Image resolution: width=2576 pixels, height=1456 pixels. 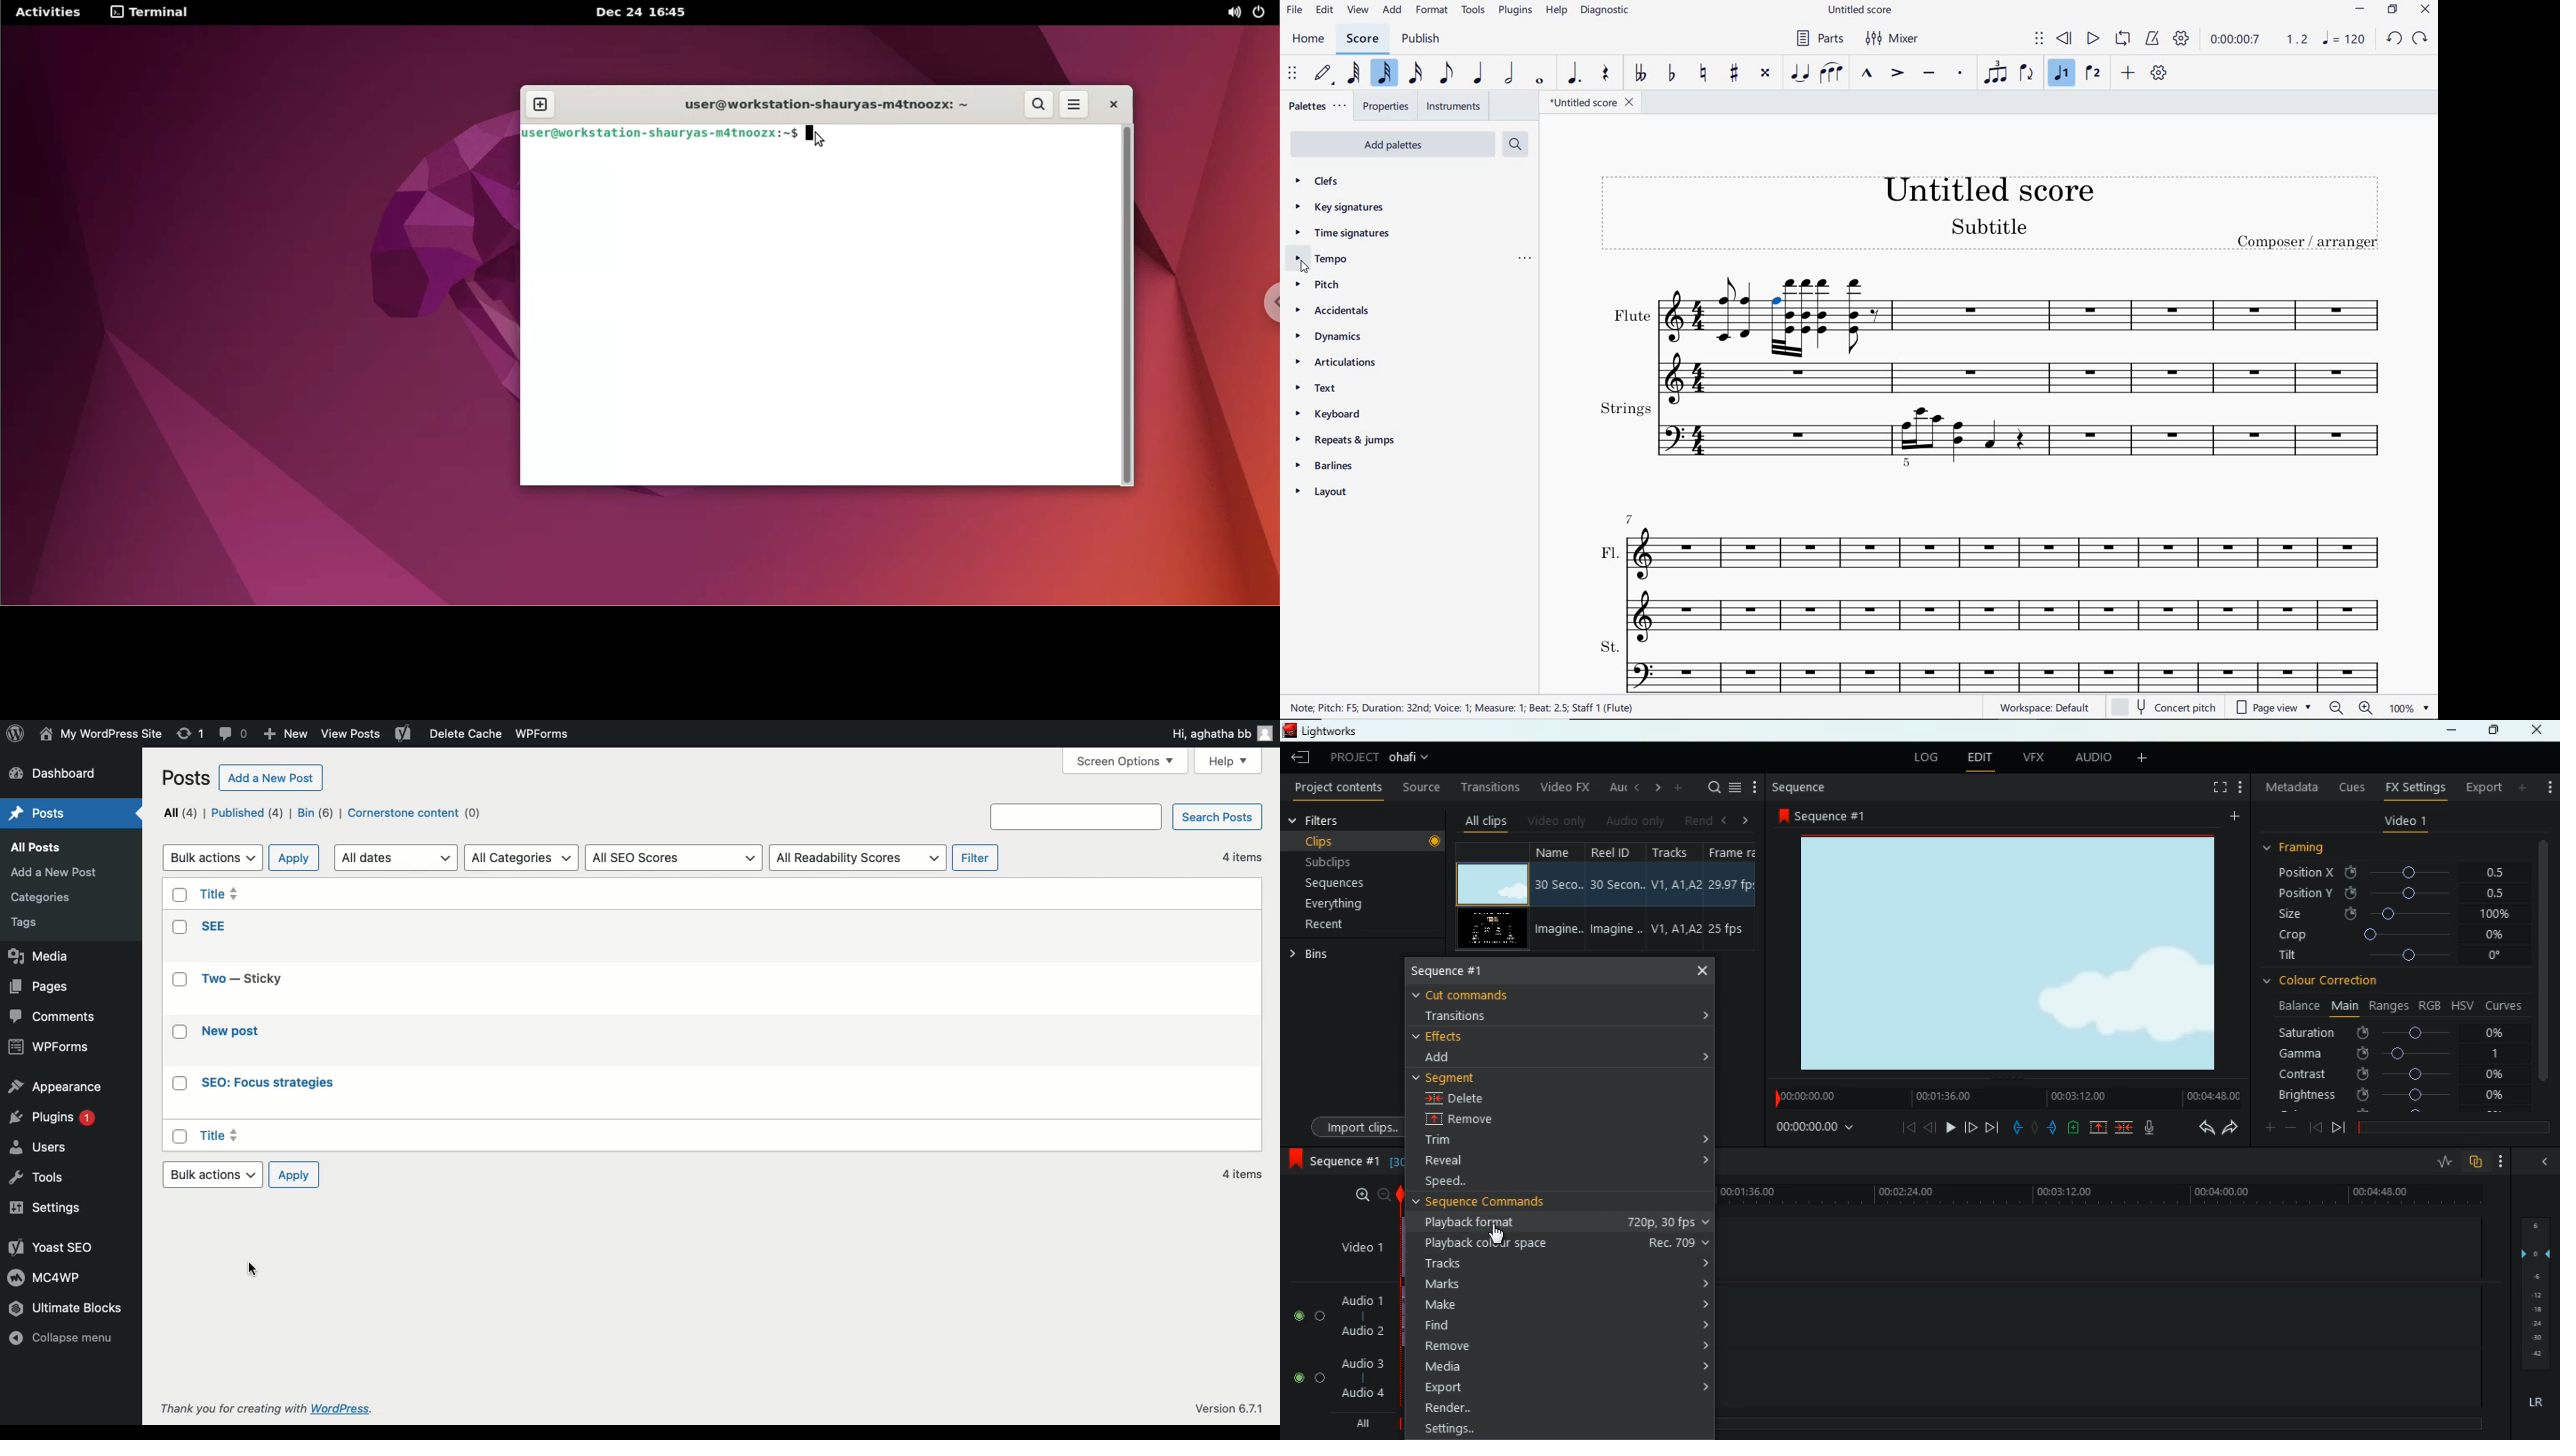 I want to click on Settings, so click(x=54, y=1207).